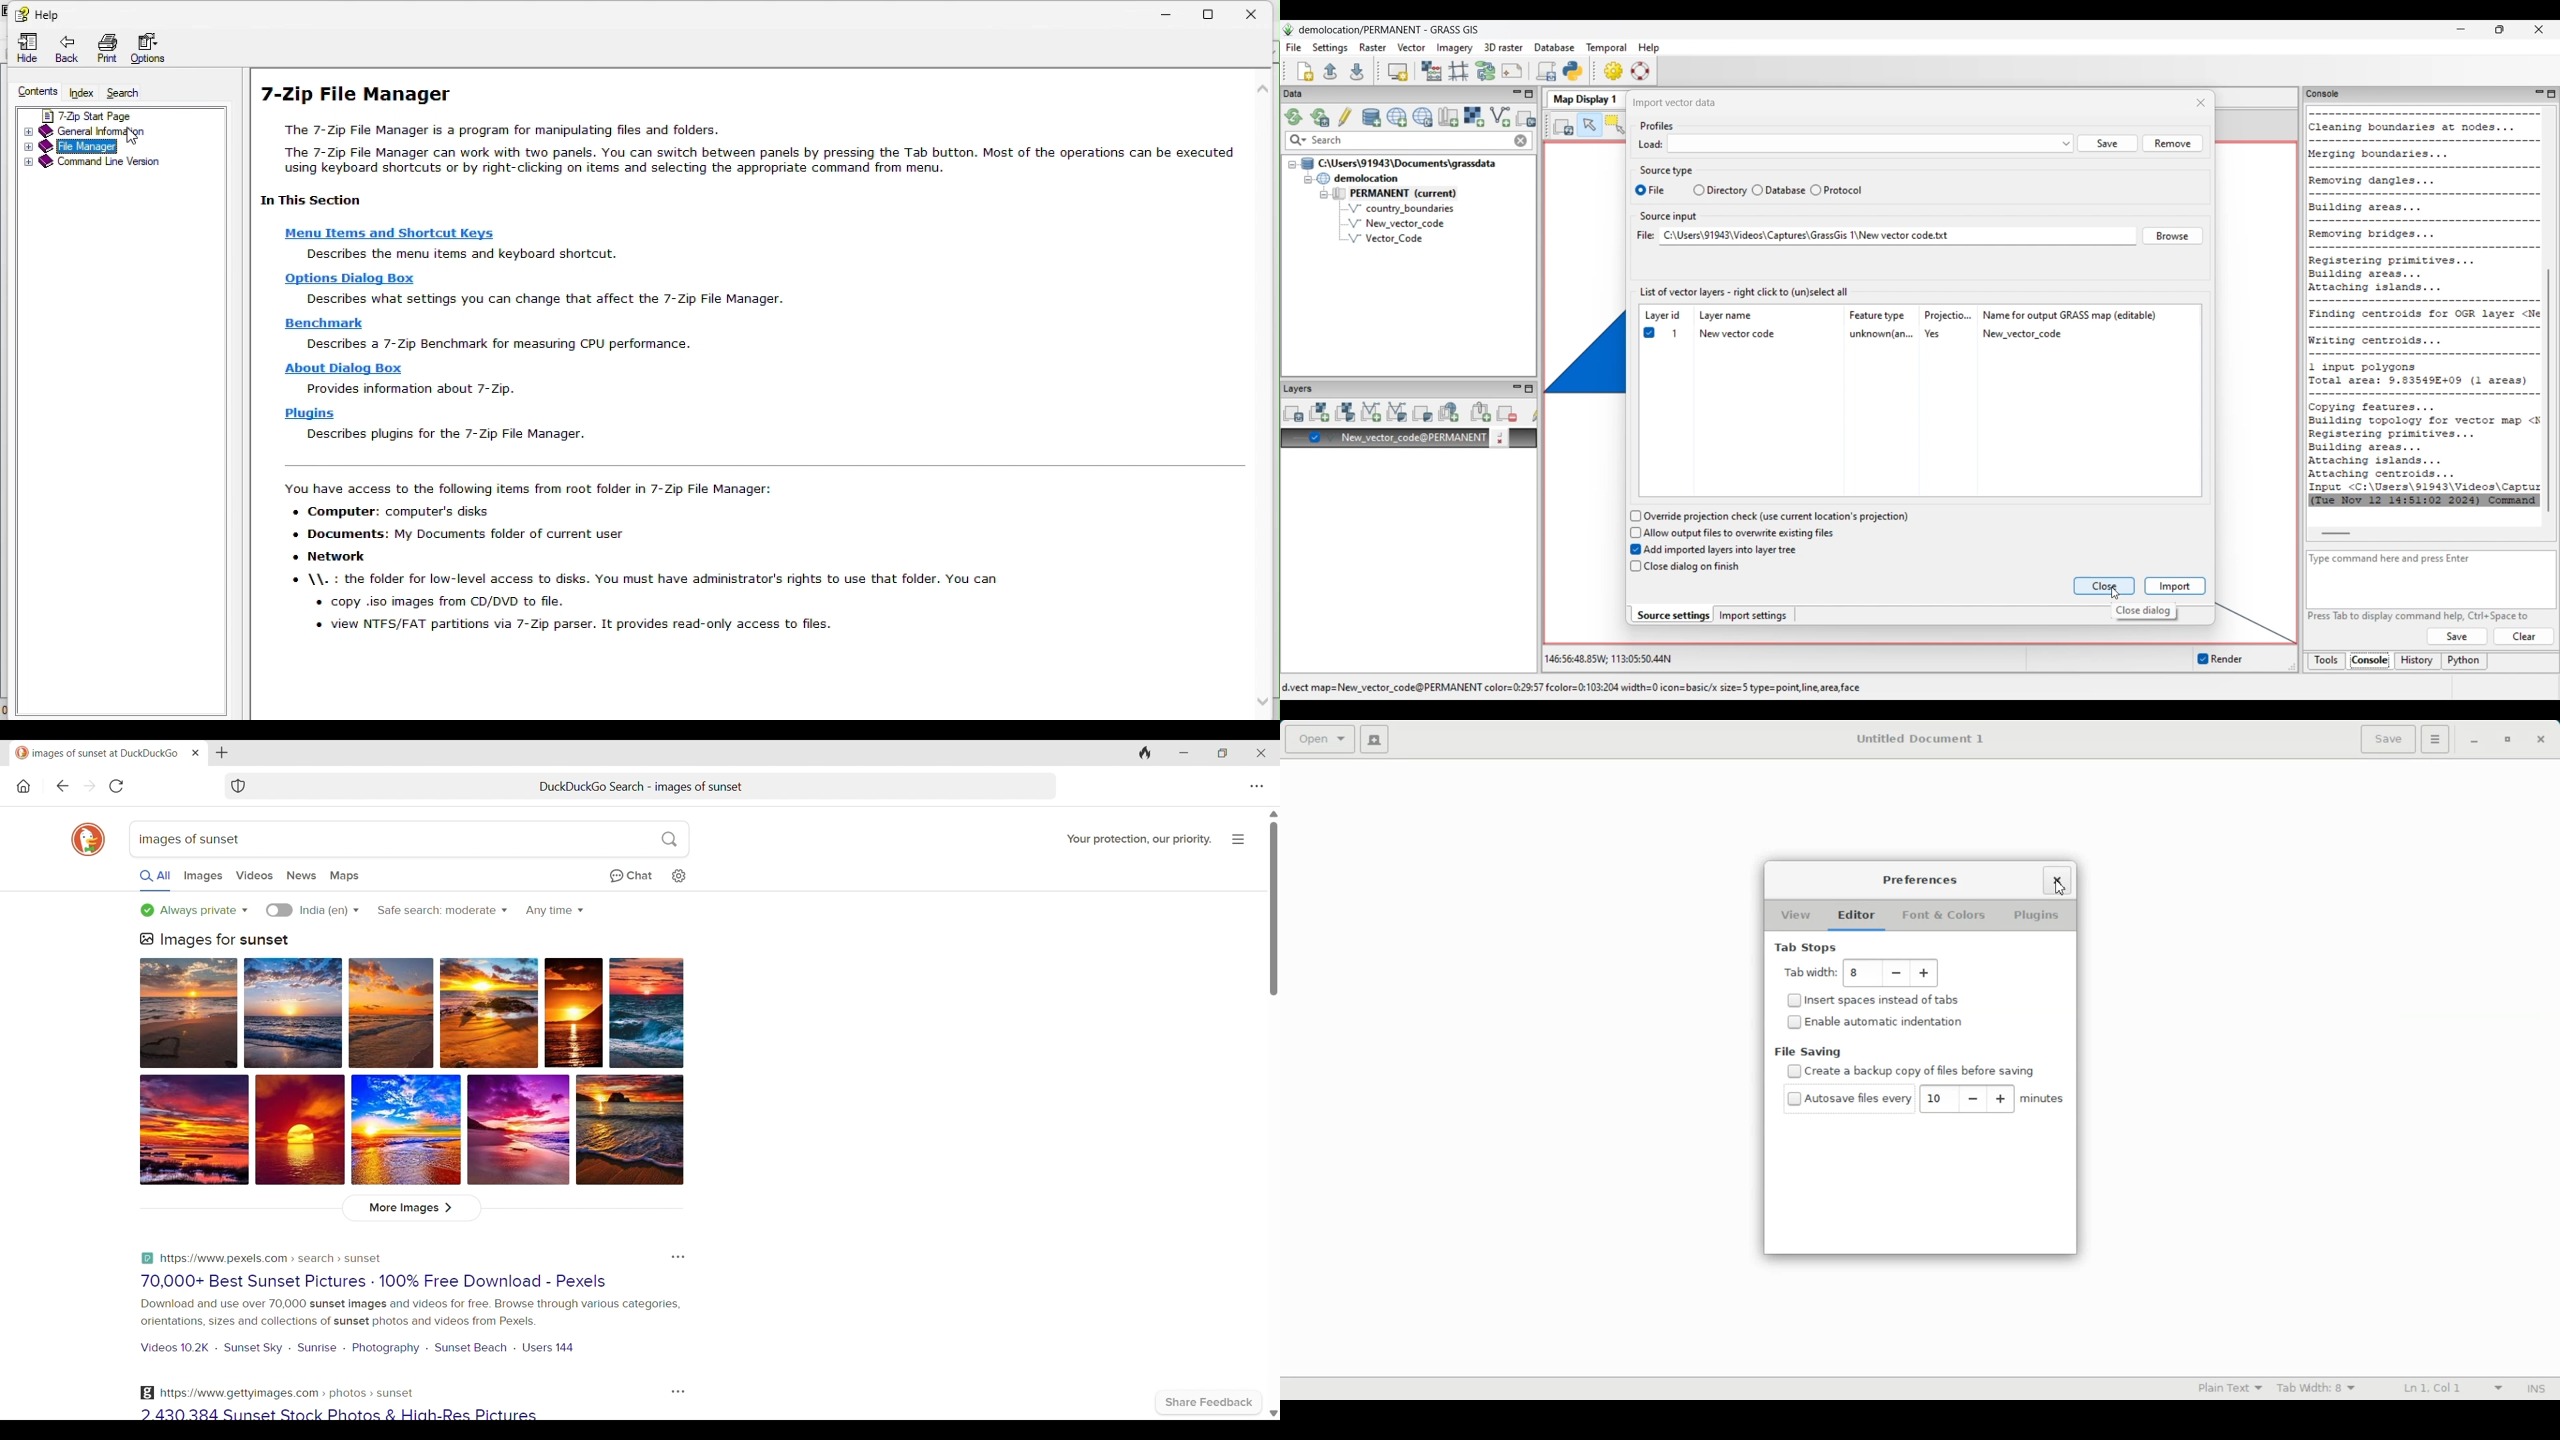  What do you see at coordinates (203, 877) in the screenshot?
I see `Search images` at bounding box center [203, 877].